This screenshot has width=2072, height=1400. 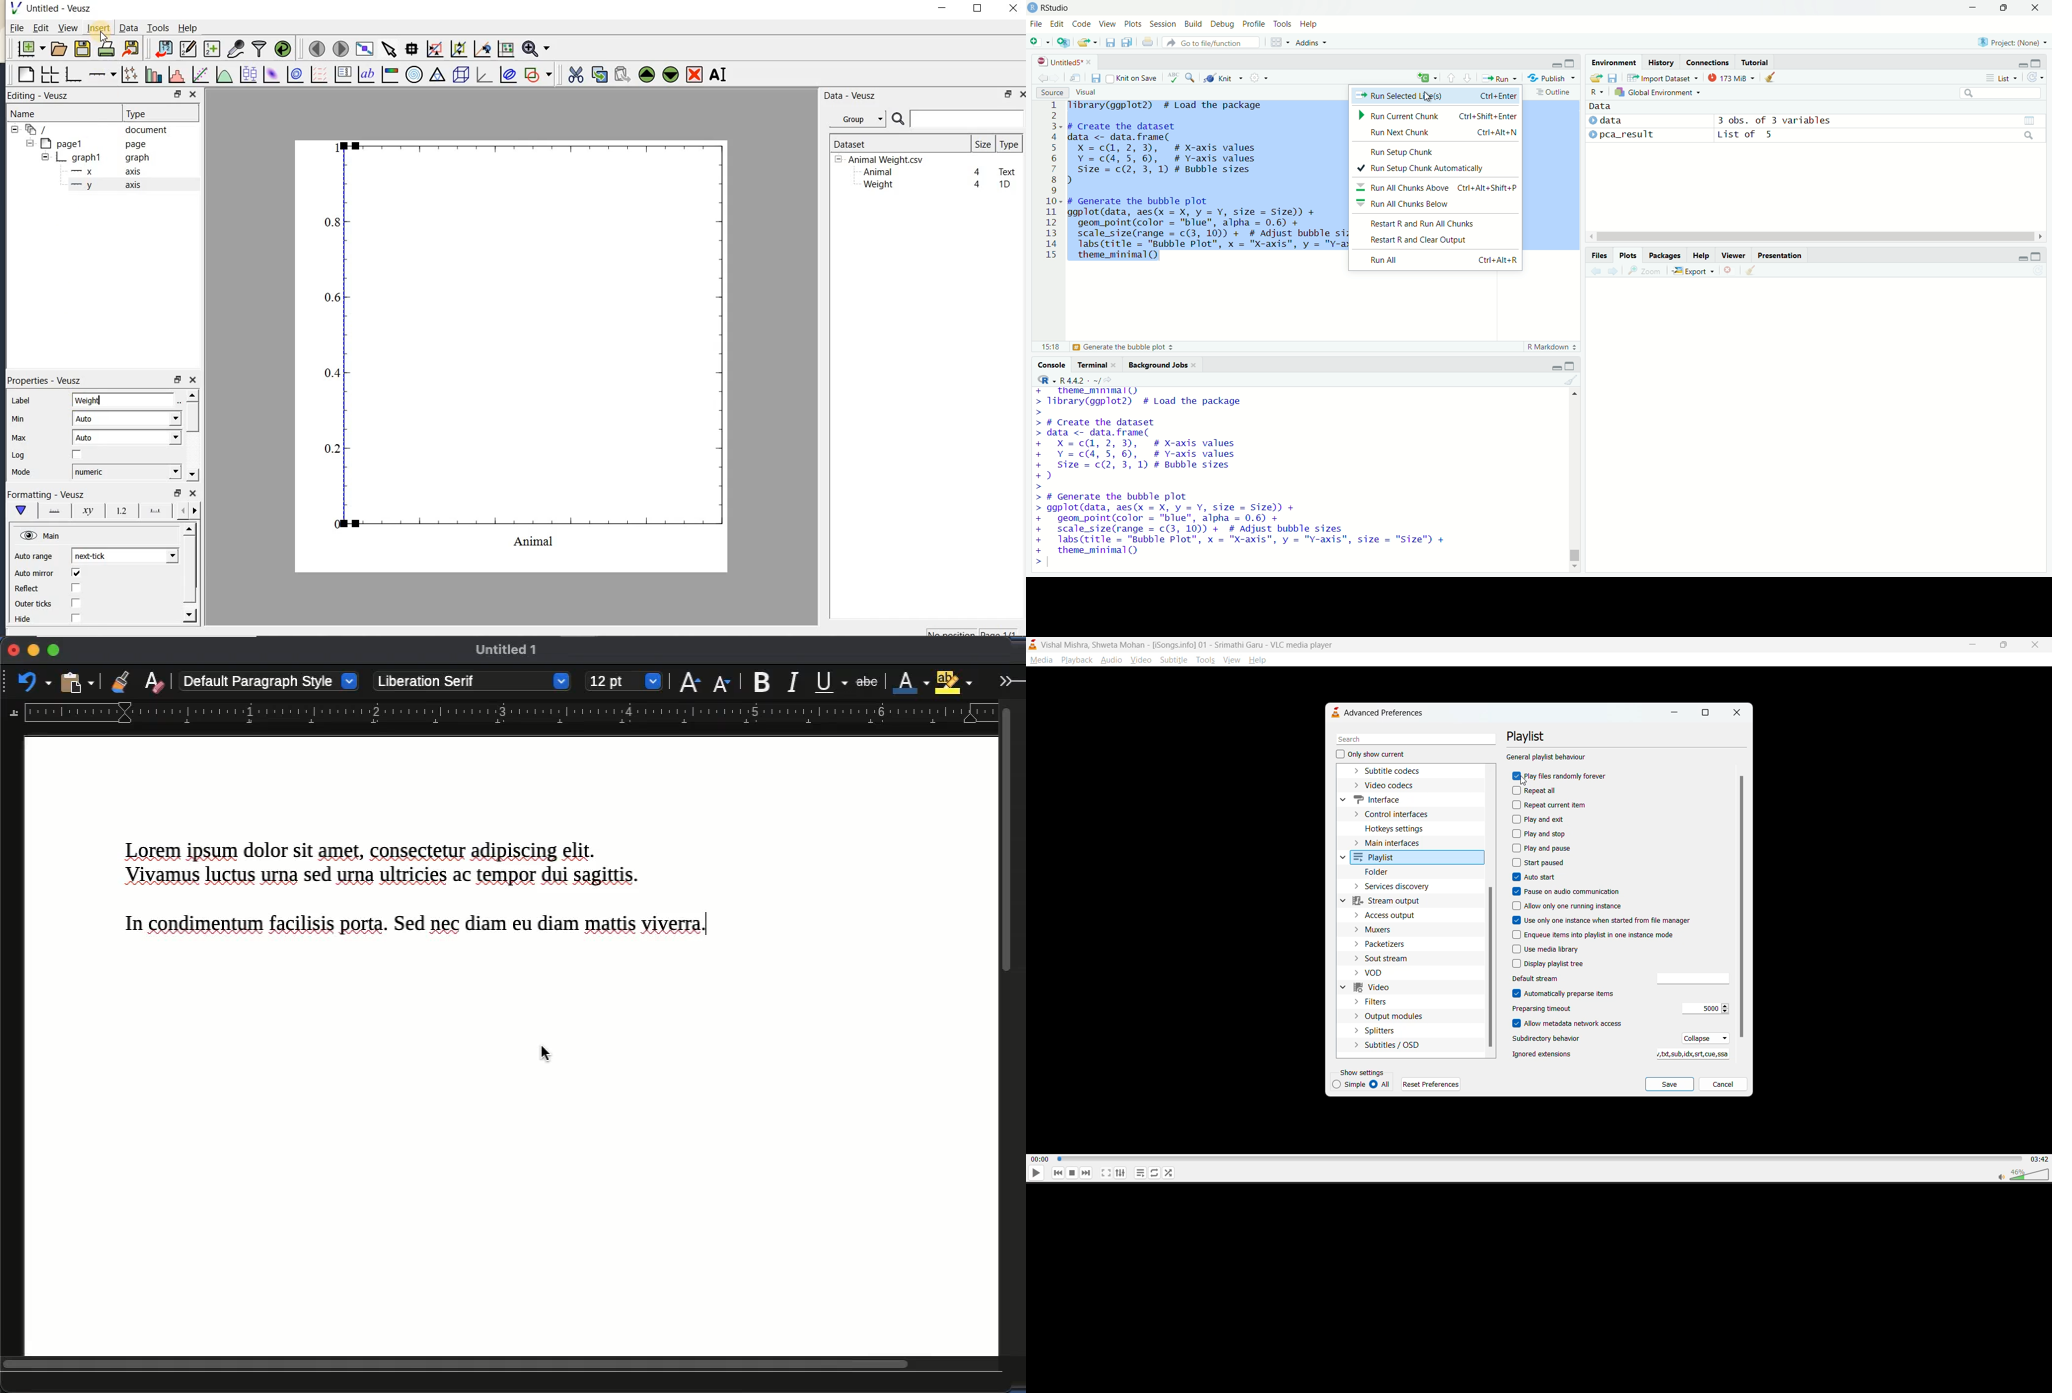 What do you see at coordinates (1309, 25) in the screenshot?
I see `help` at bounding box center [1309, 25].